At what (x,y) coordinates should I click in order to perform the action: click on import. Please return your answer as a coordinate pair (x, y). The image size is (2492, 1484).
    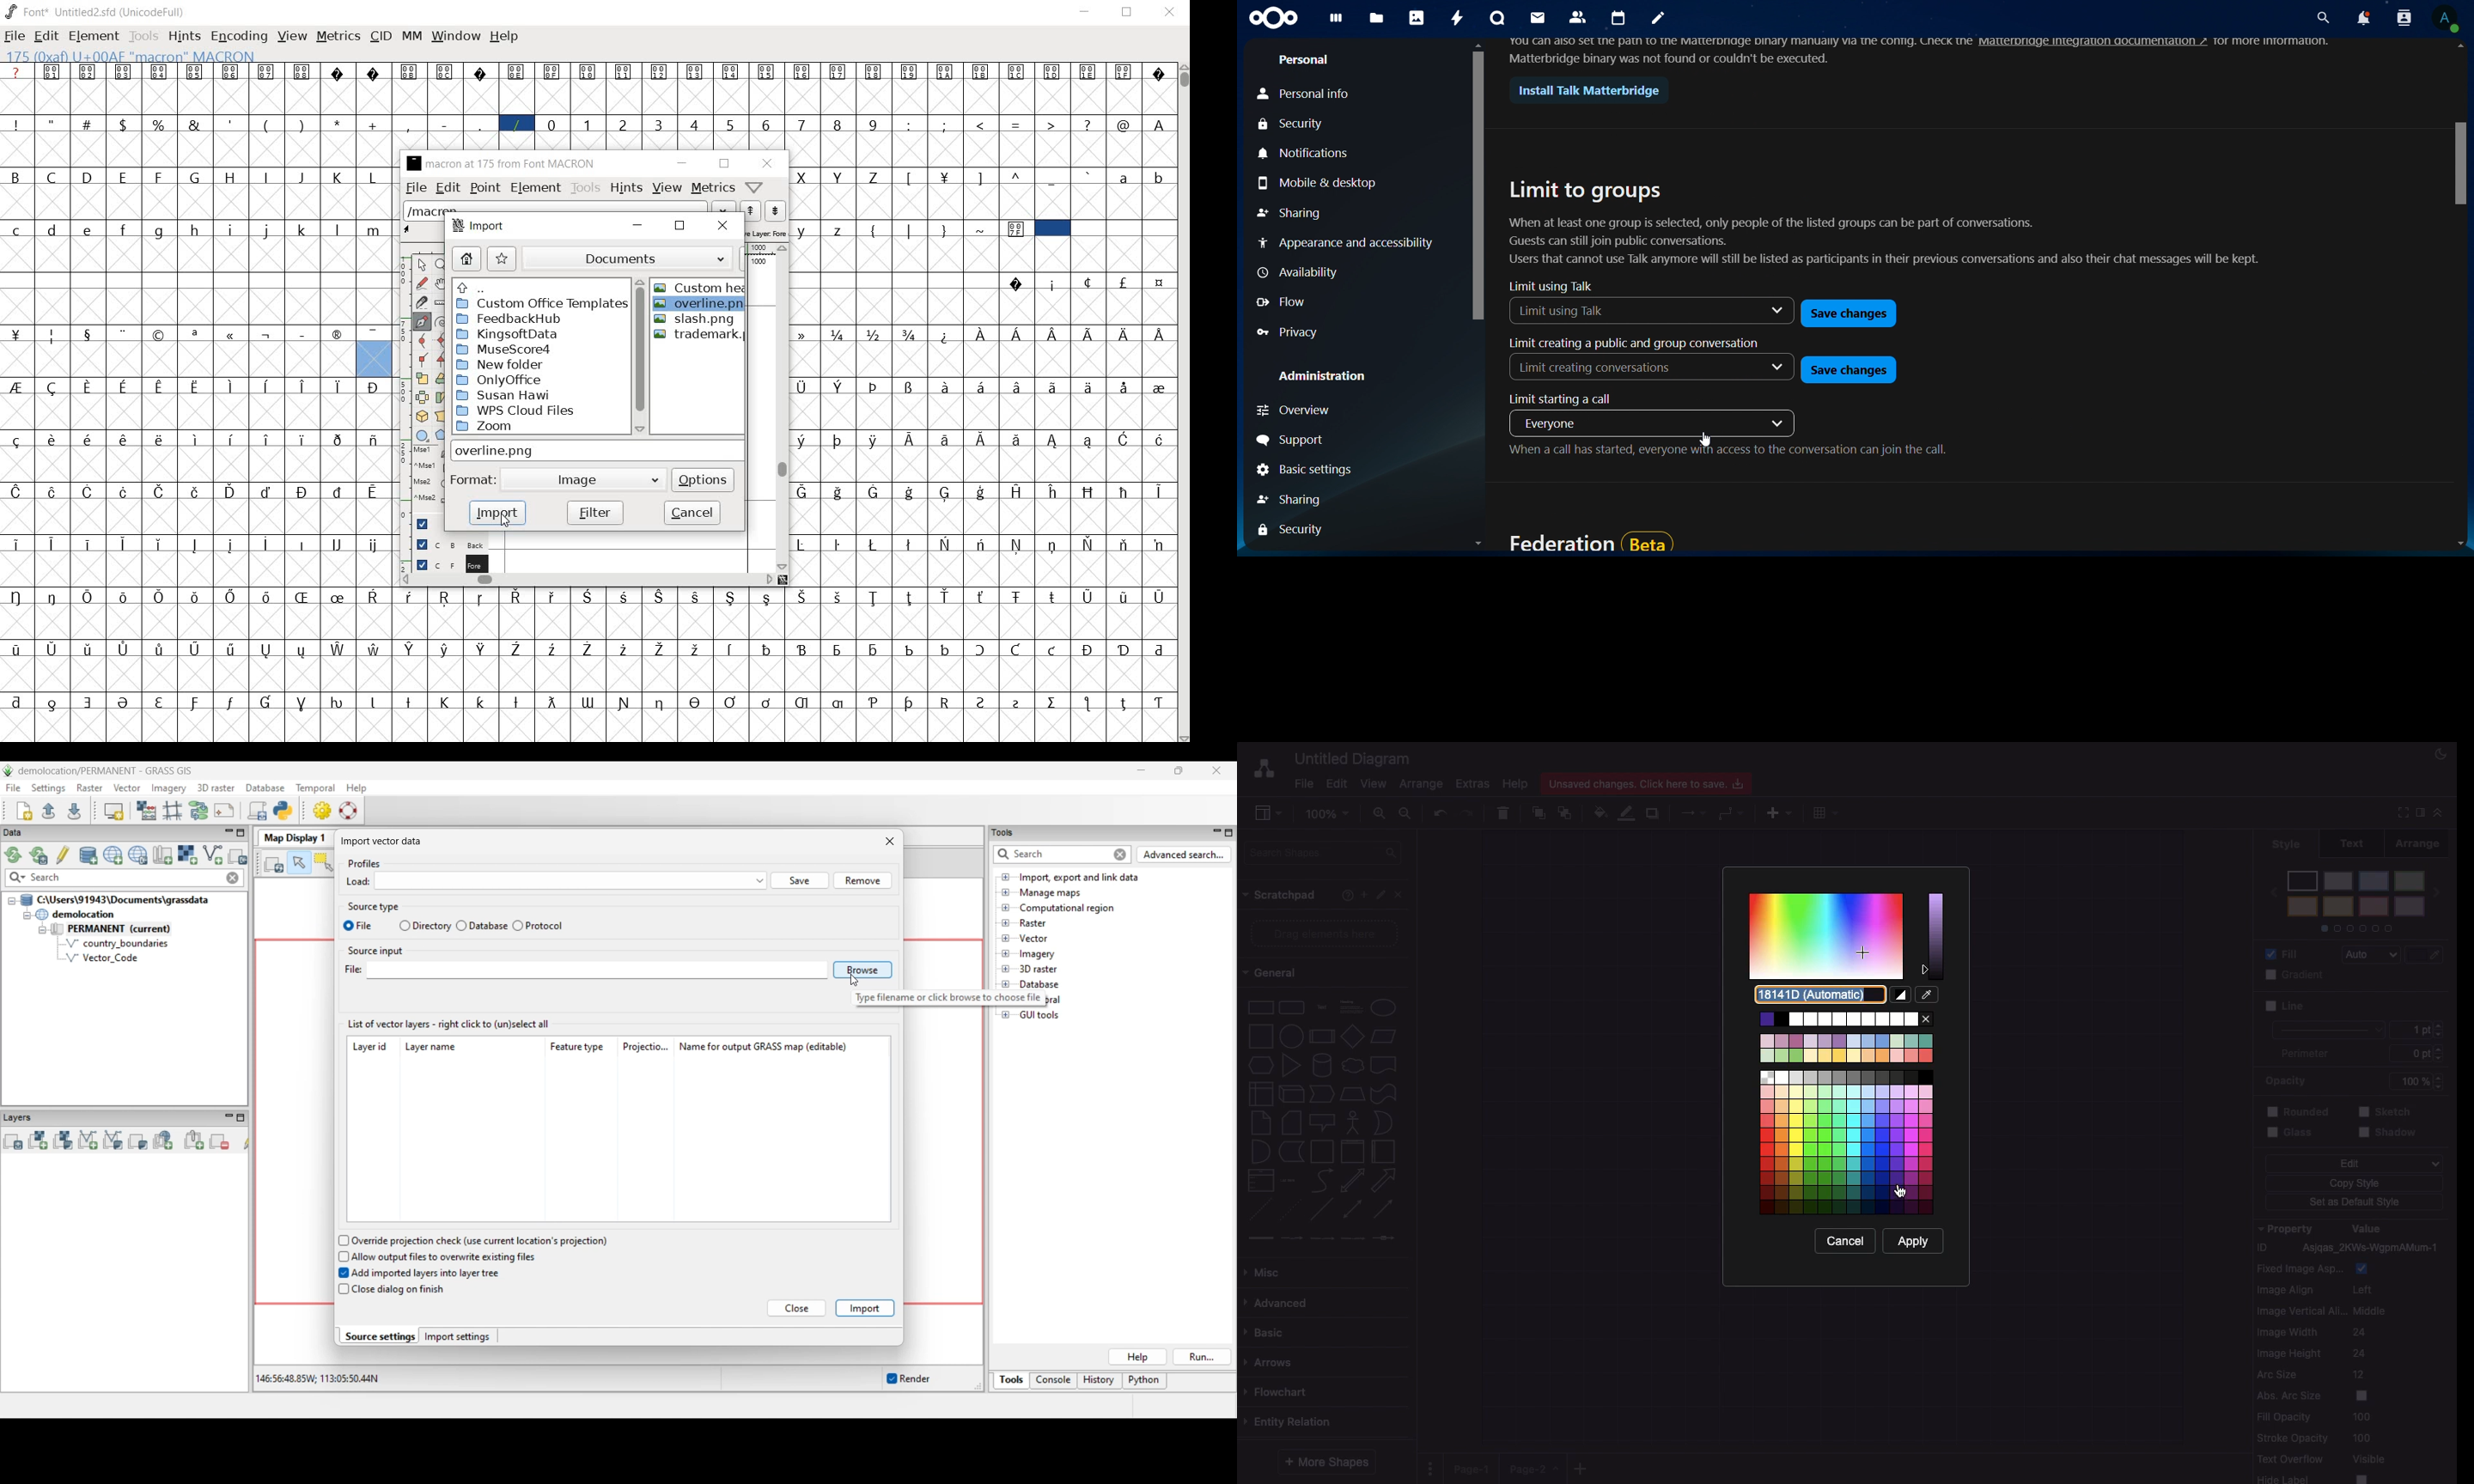
    Looking at the image, I should click on (498, 512).